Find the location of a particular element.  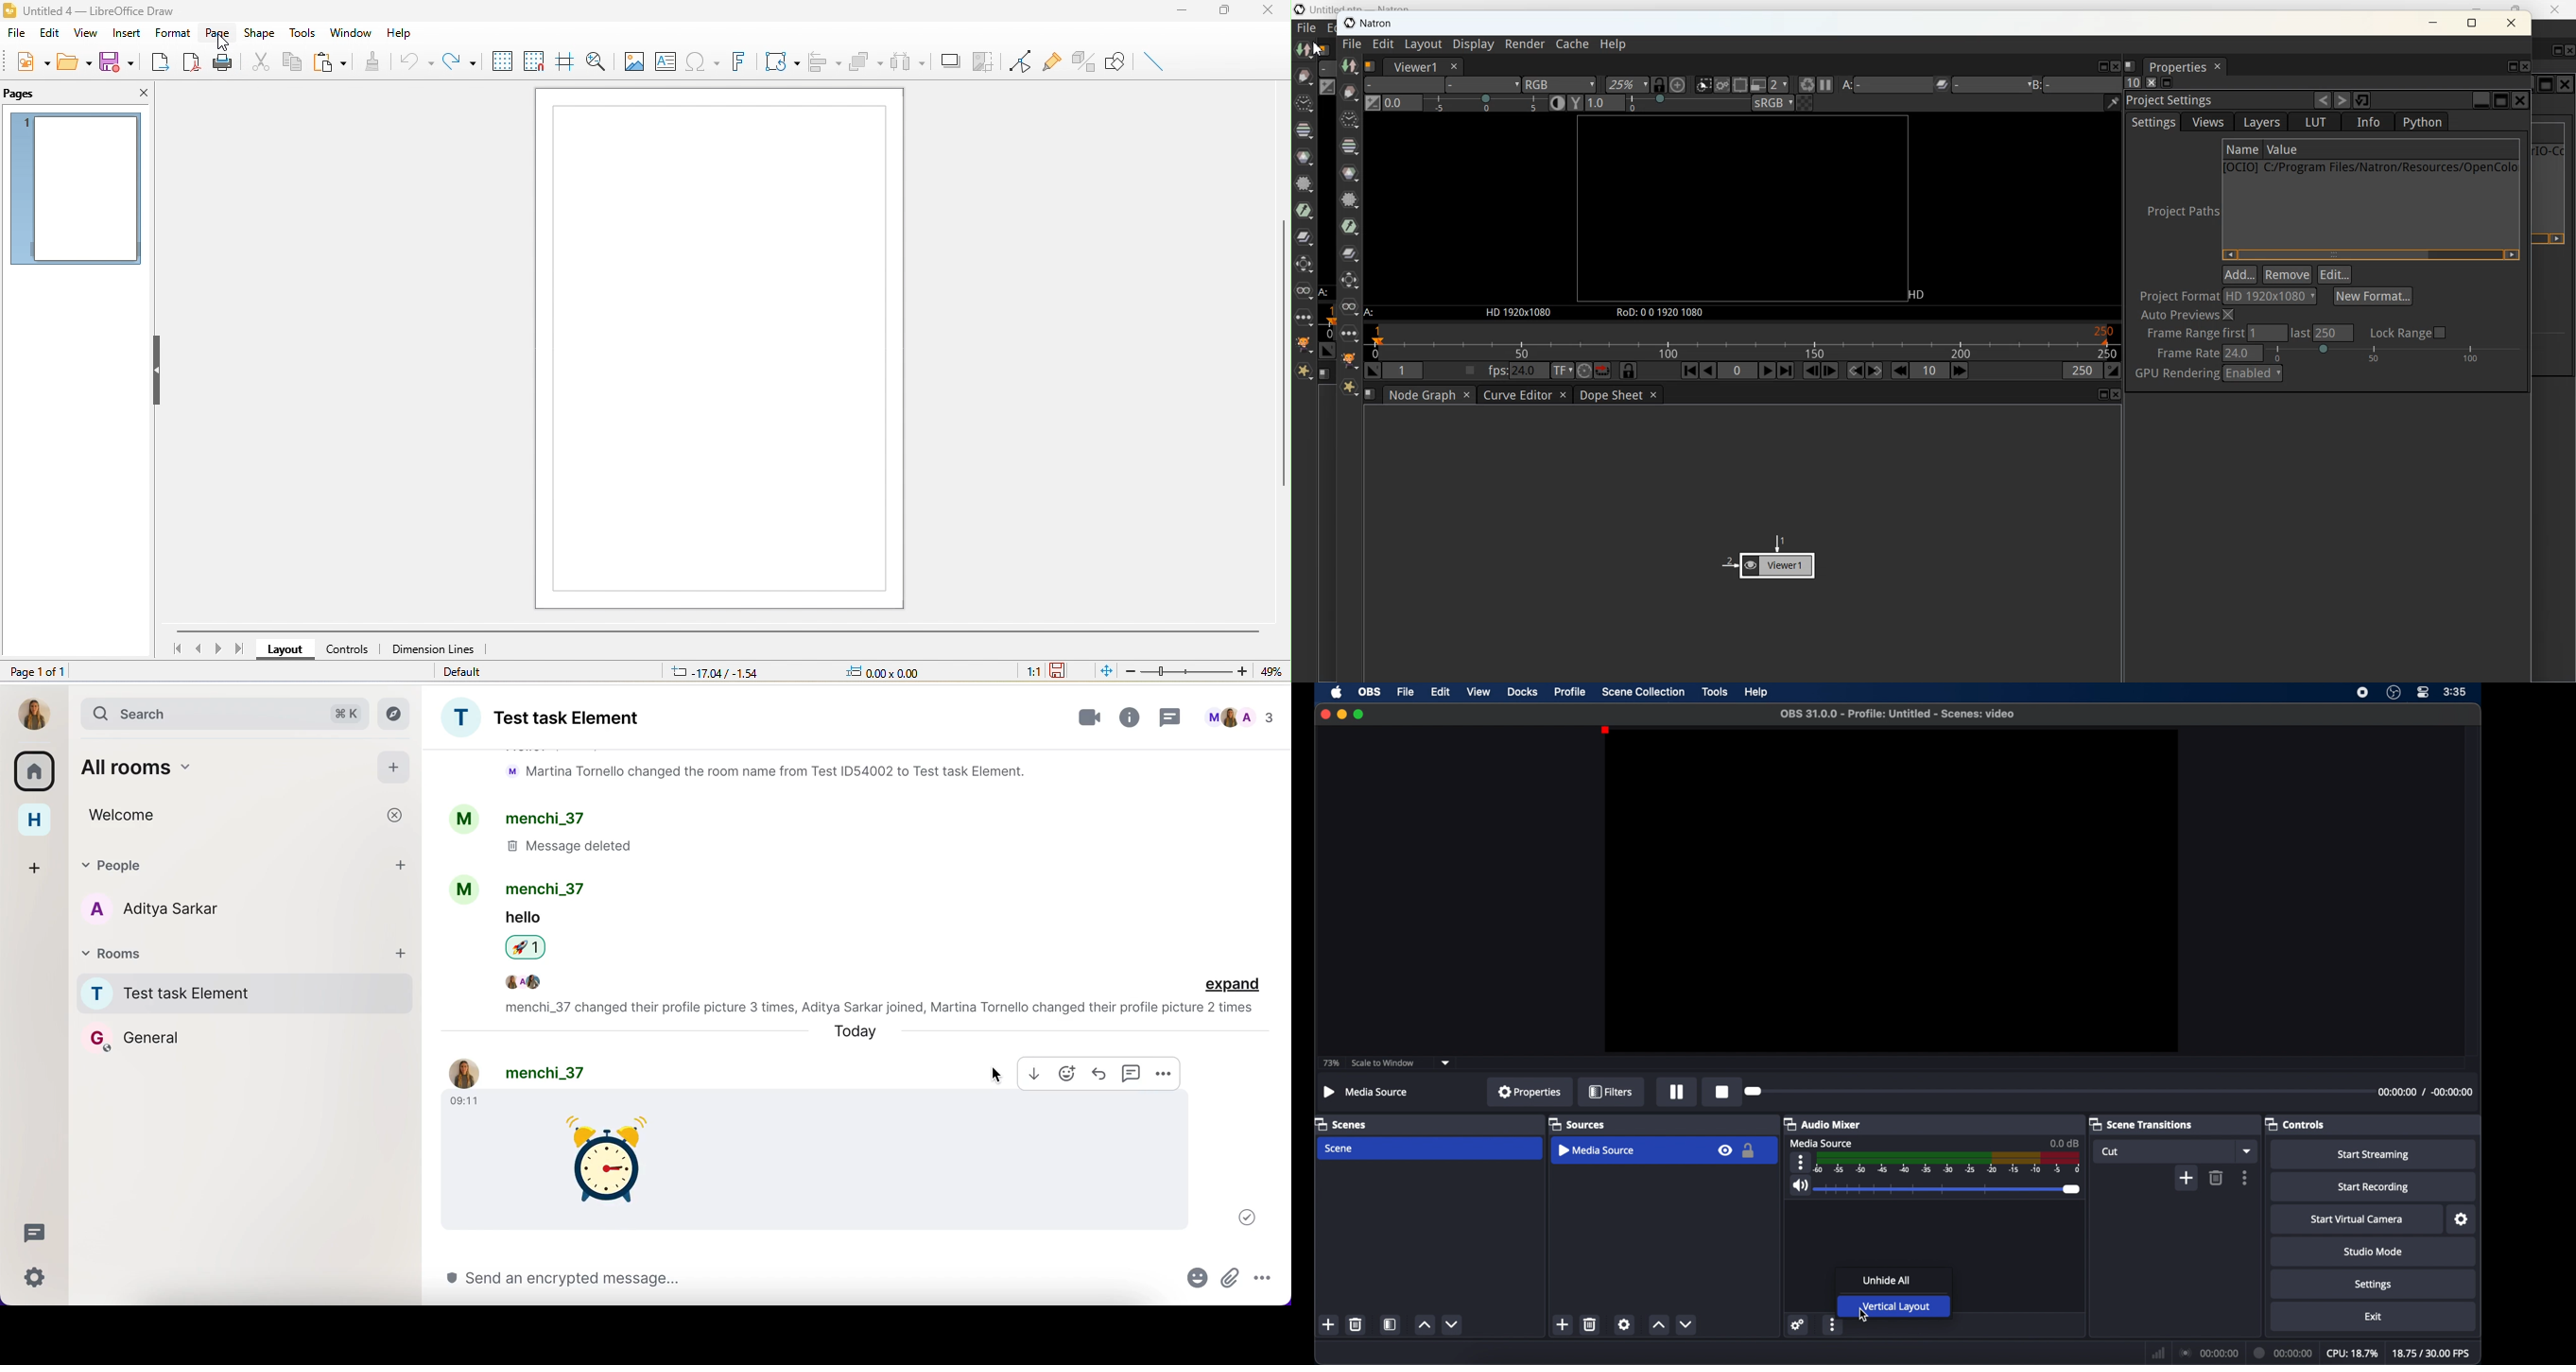

obs is located at coordinates (1368, 691).